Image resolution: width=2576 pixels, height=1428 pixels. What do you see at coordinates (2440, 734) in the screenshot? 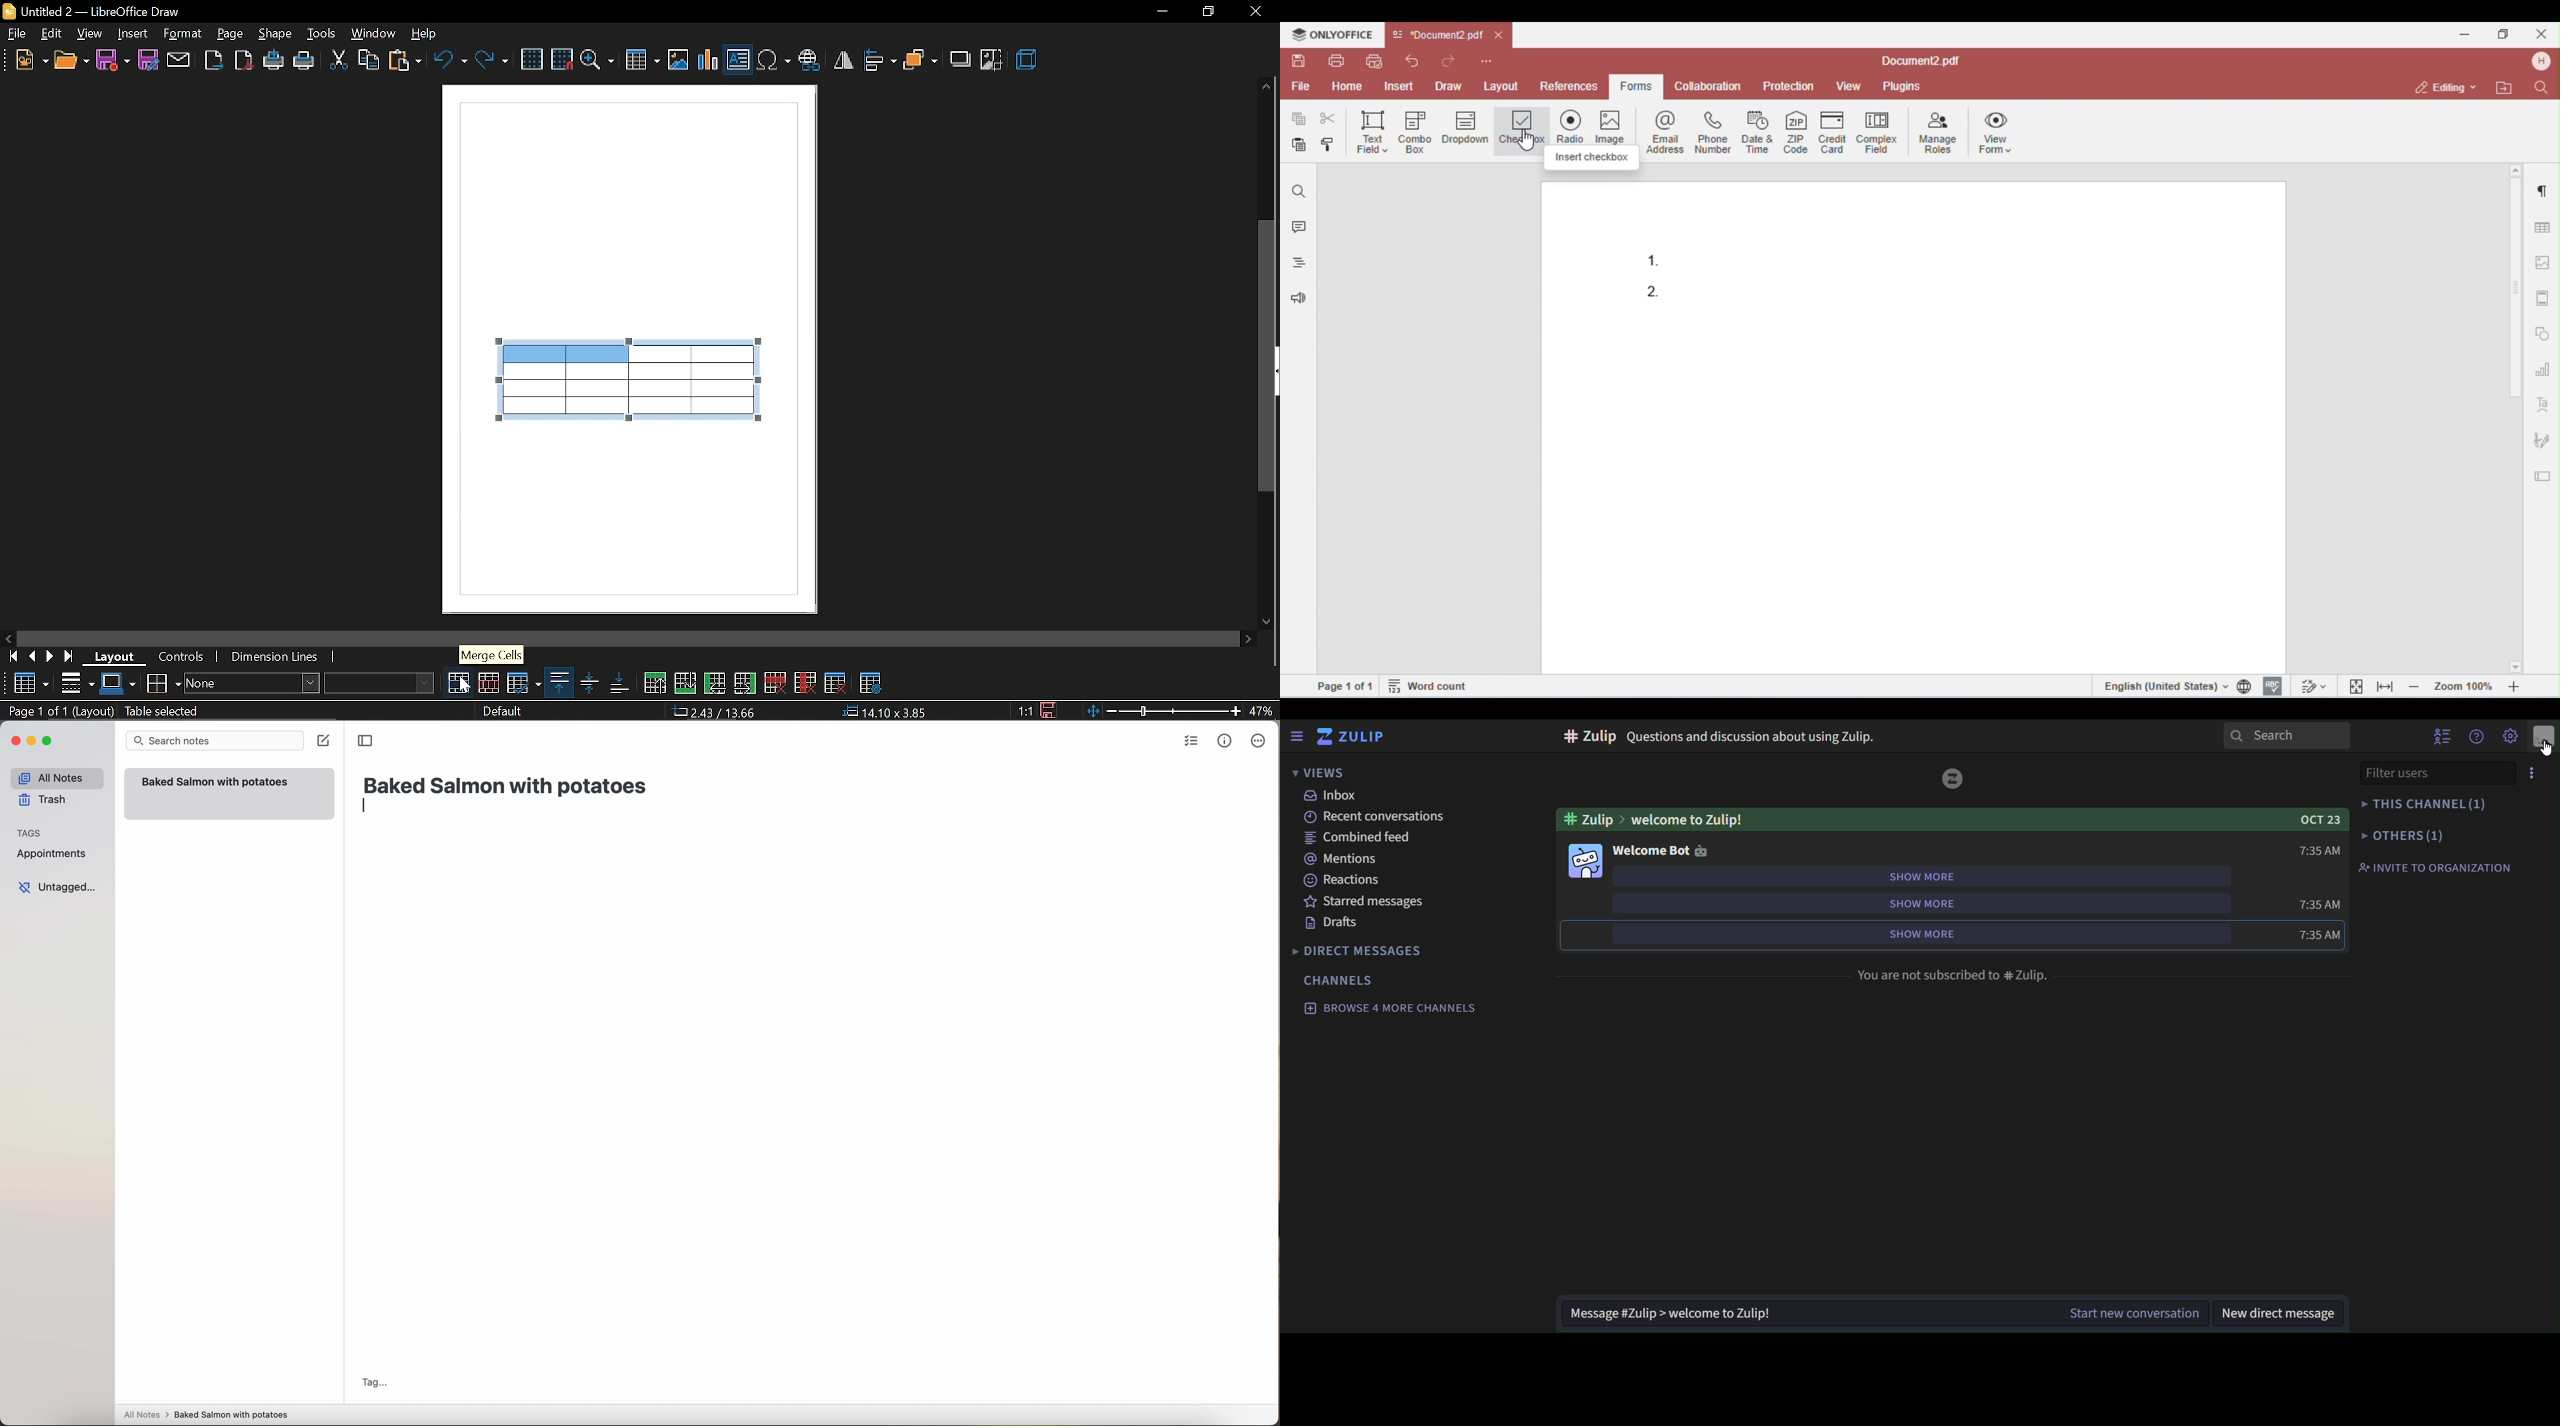
I see `hide user list` at bounding box center [2440, 734].